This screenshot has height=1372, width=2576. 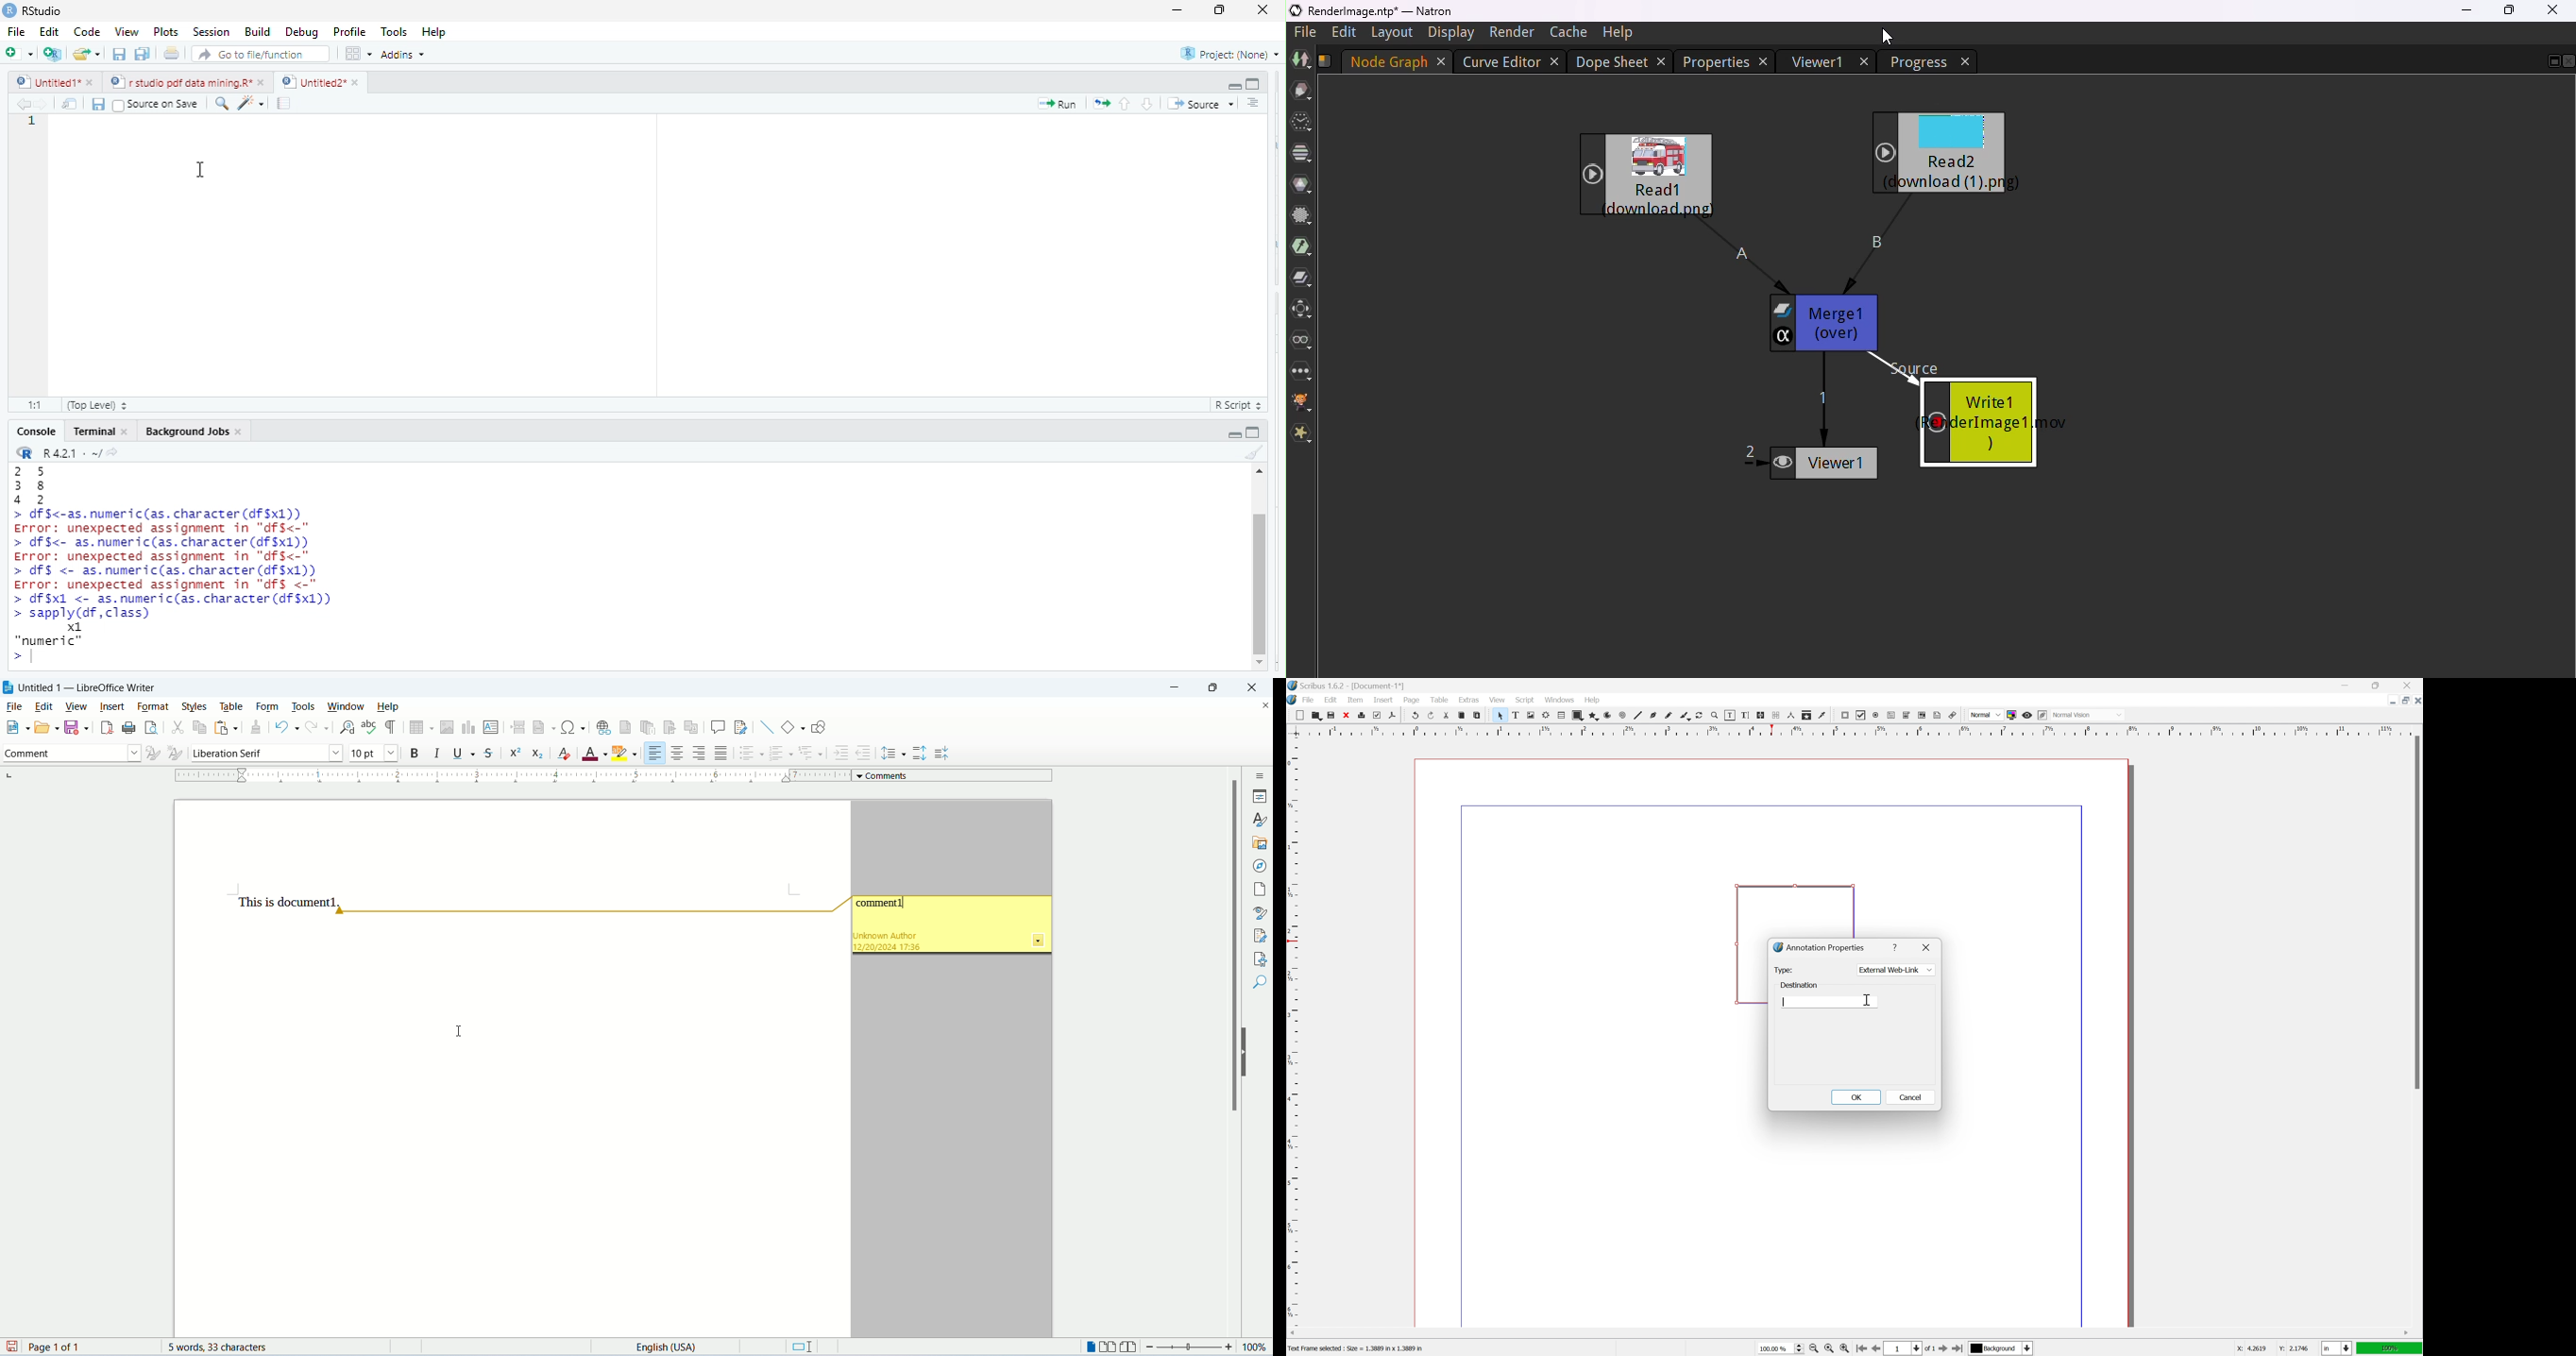 What do you see at coordinates (159, 104) in the screenshot?
I see ` Source on Save` at bounding box center [159, 104].